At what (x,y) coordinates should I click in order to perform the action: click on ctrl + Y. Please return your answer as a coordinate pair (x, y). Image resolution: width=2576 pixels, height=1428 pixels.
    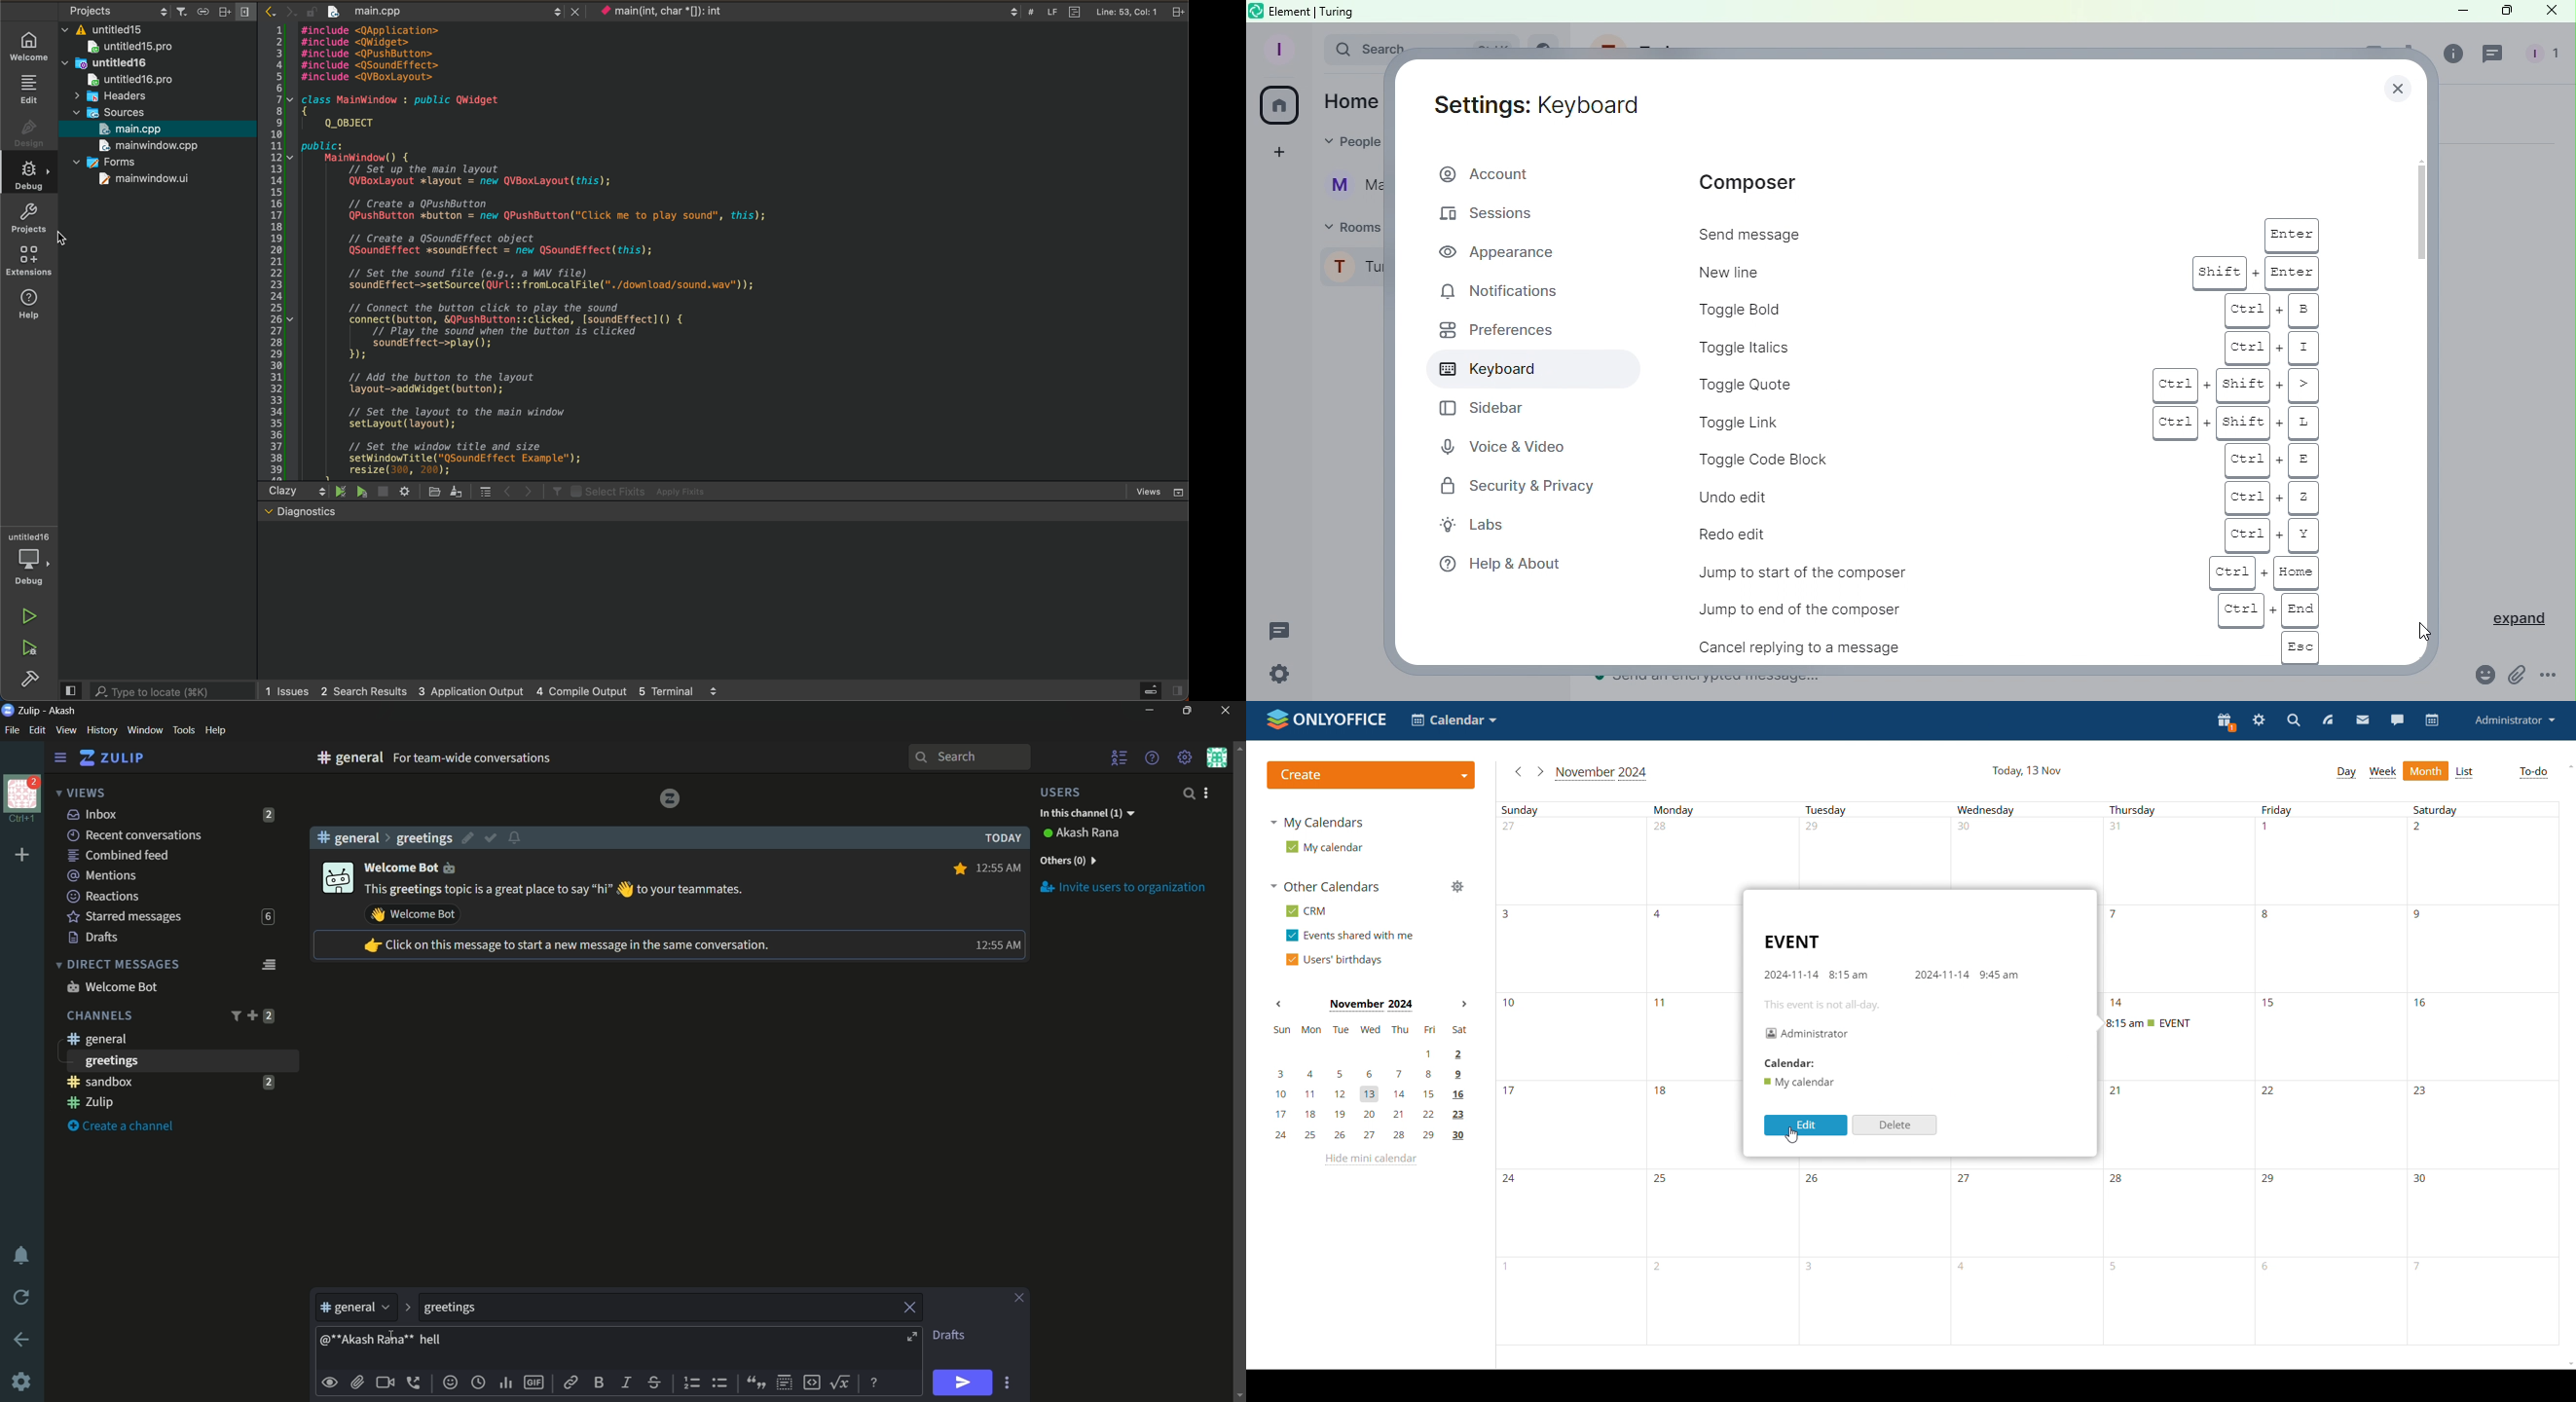
    Looking at the image, I should click on (2274, 535).